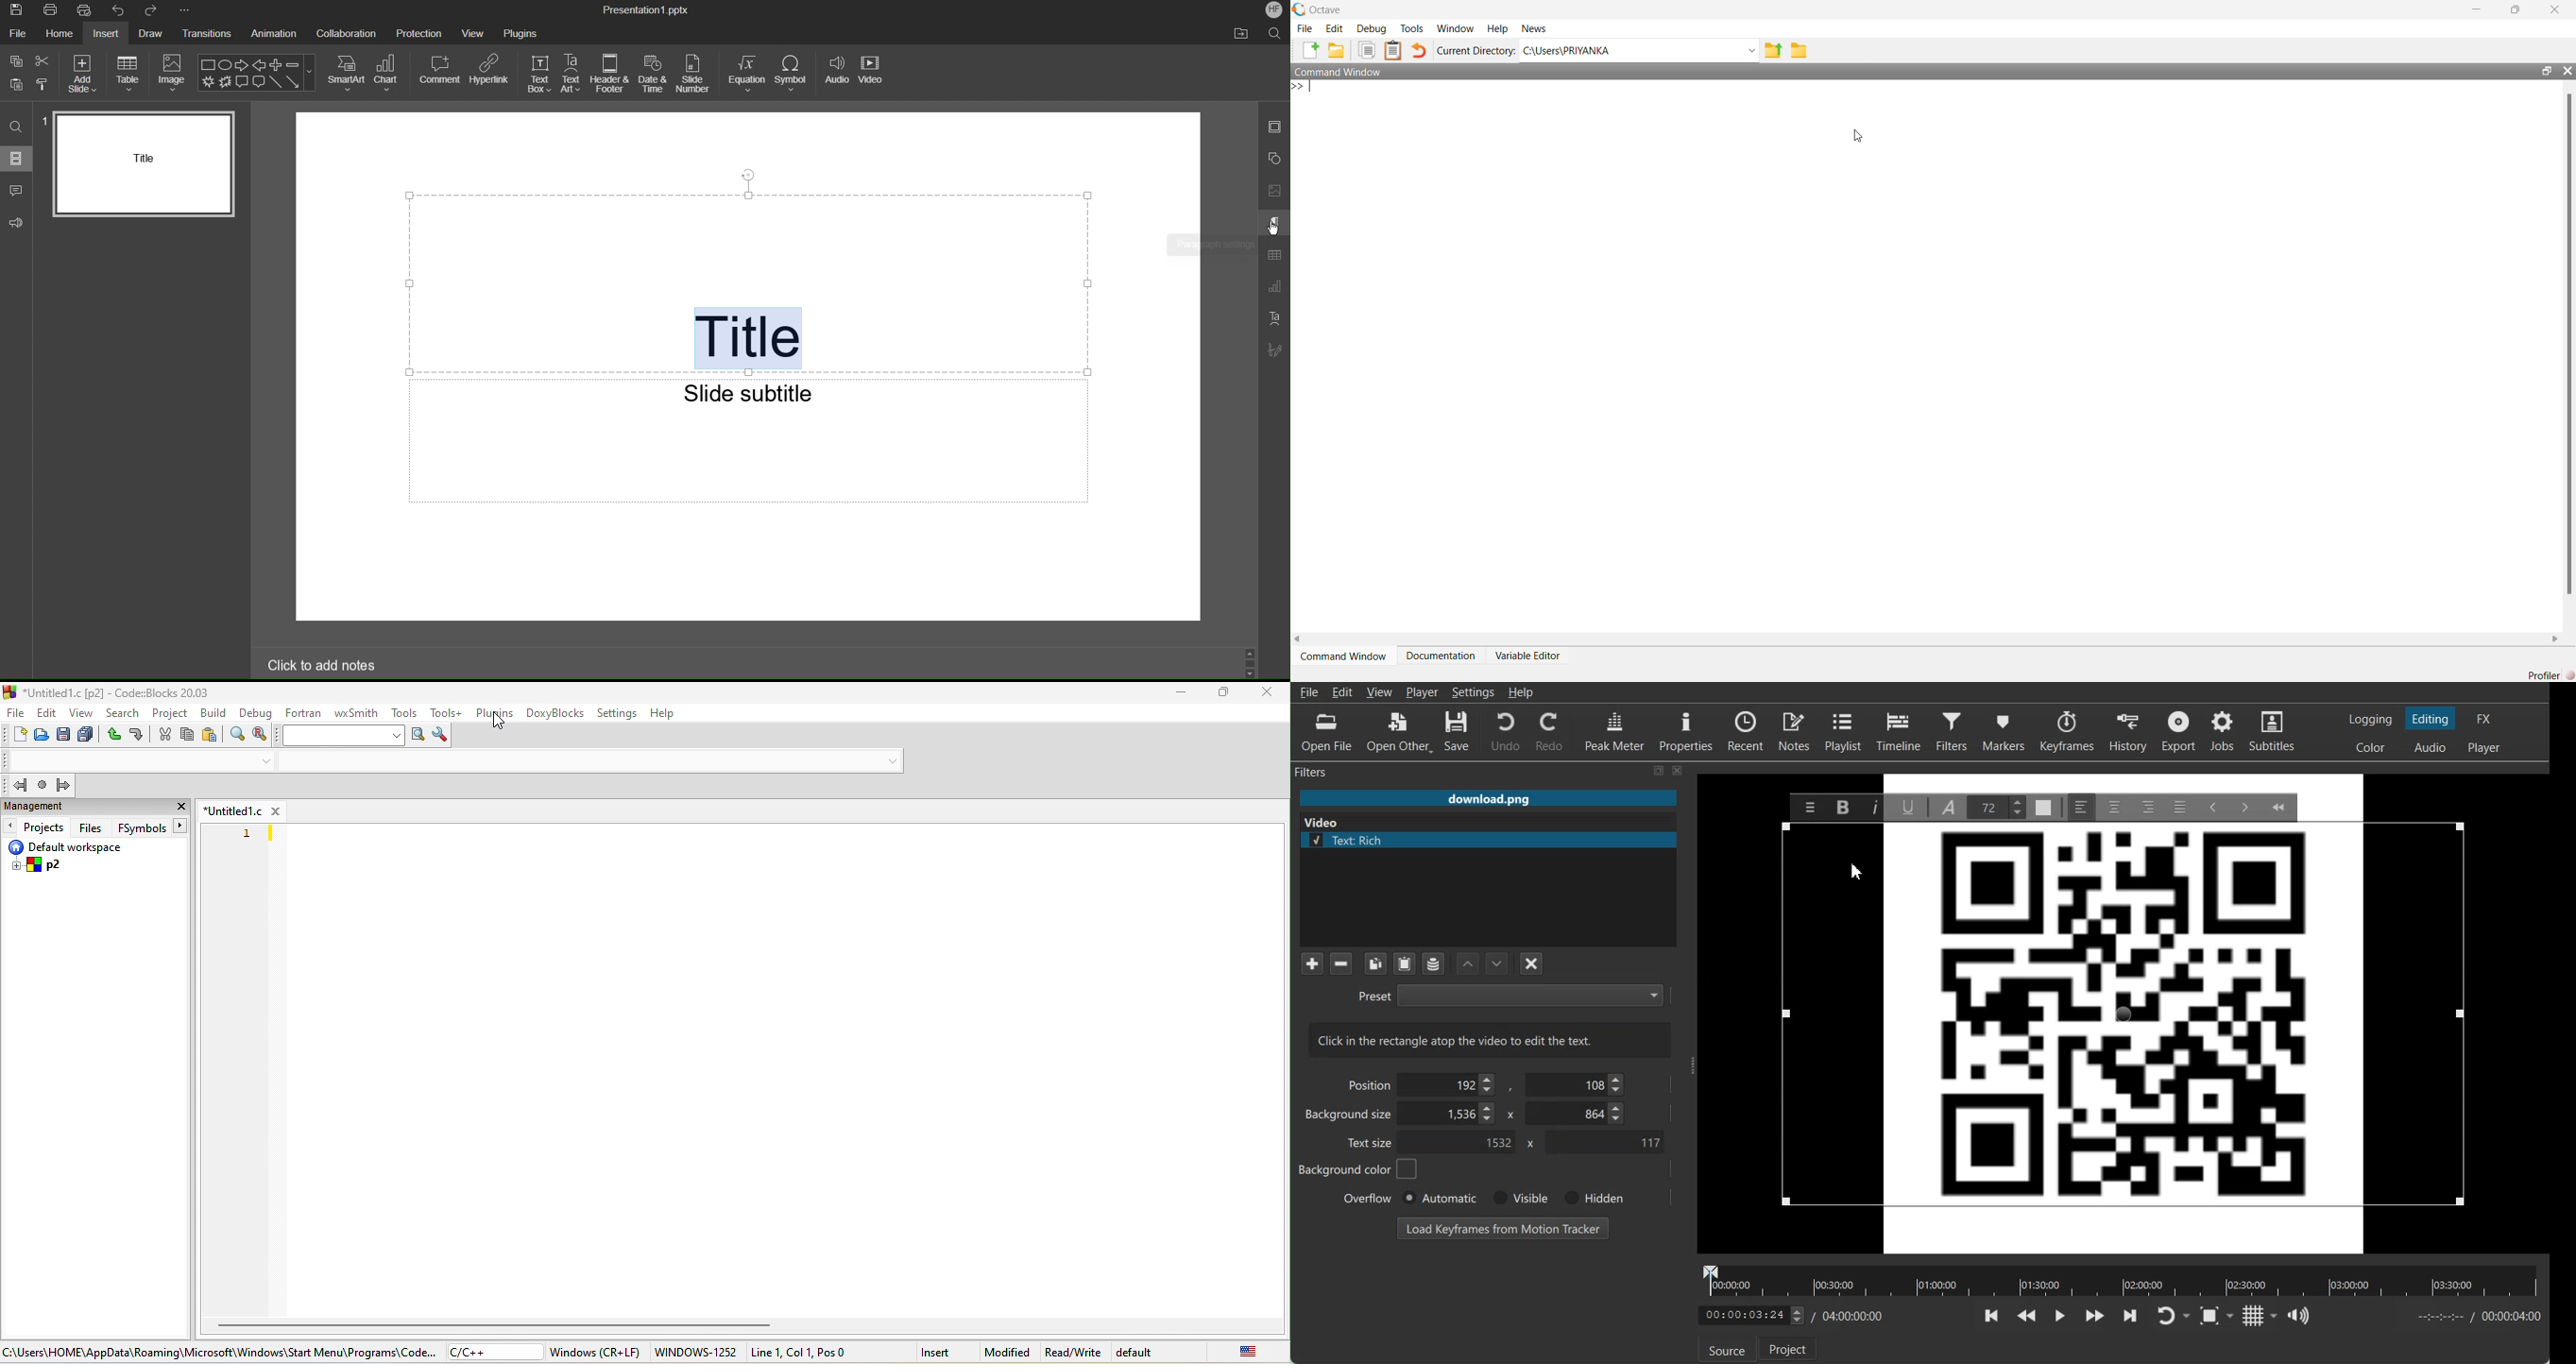 The height and width of the screenshot is (1372, 2576). Describe the element at coordinates (2370, 719) in the screenshot. I see `Switching to the logging layout` at that location.